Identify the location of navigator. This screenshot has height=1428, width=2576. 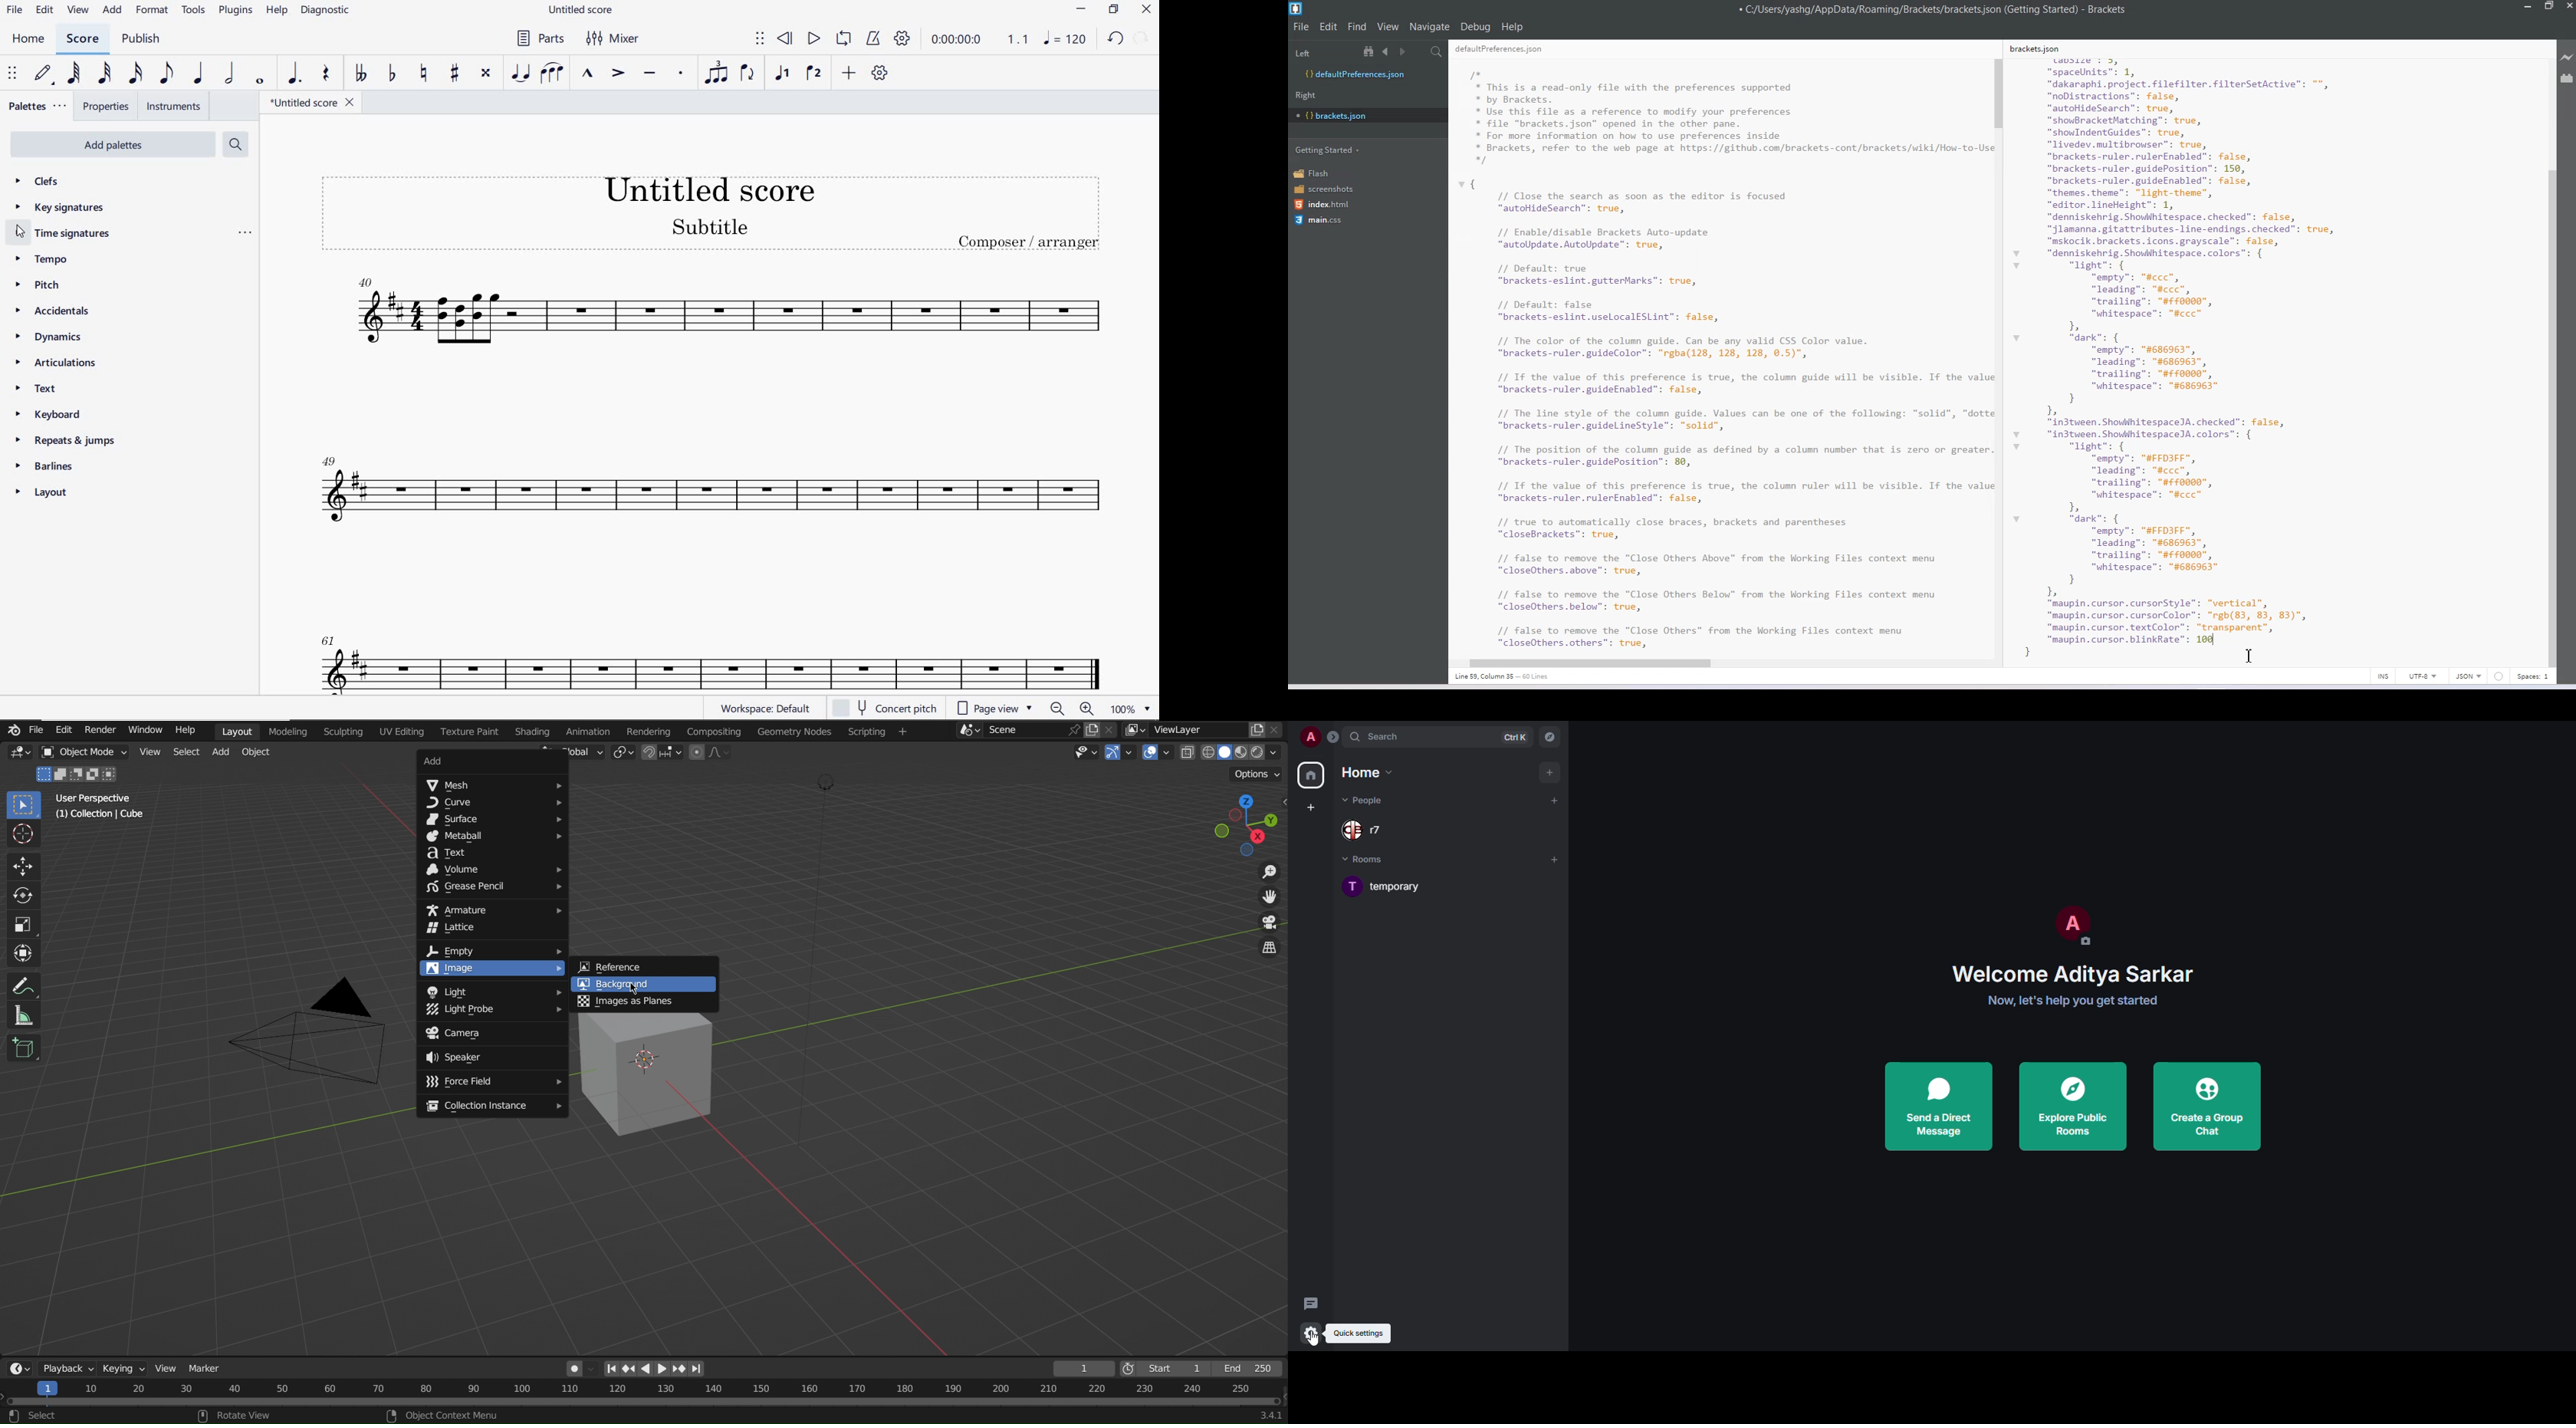
(1550, 736).